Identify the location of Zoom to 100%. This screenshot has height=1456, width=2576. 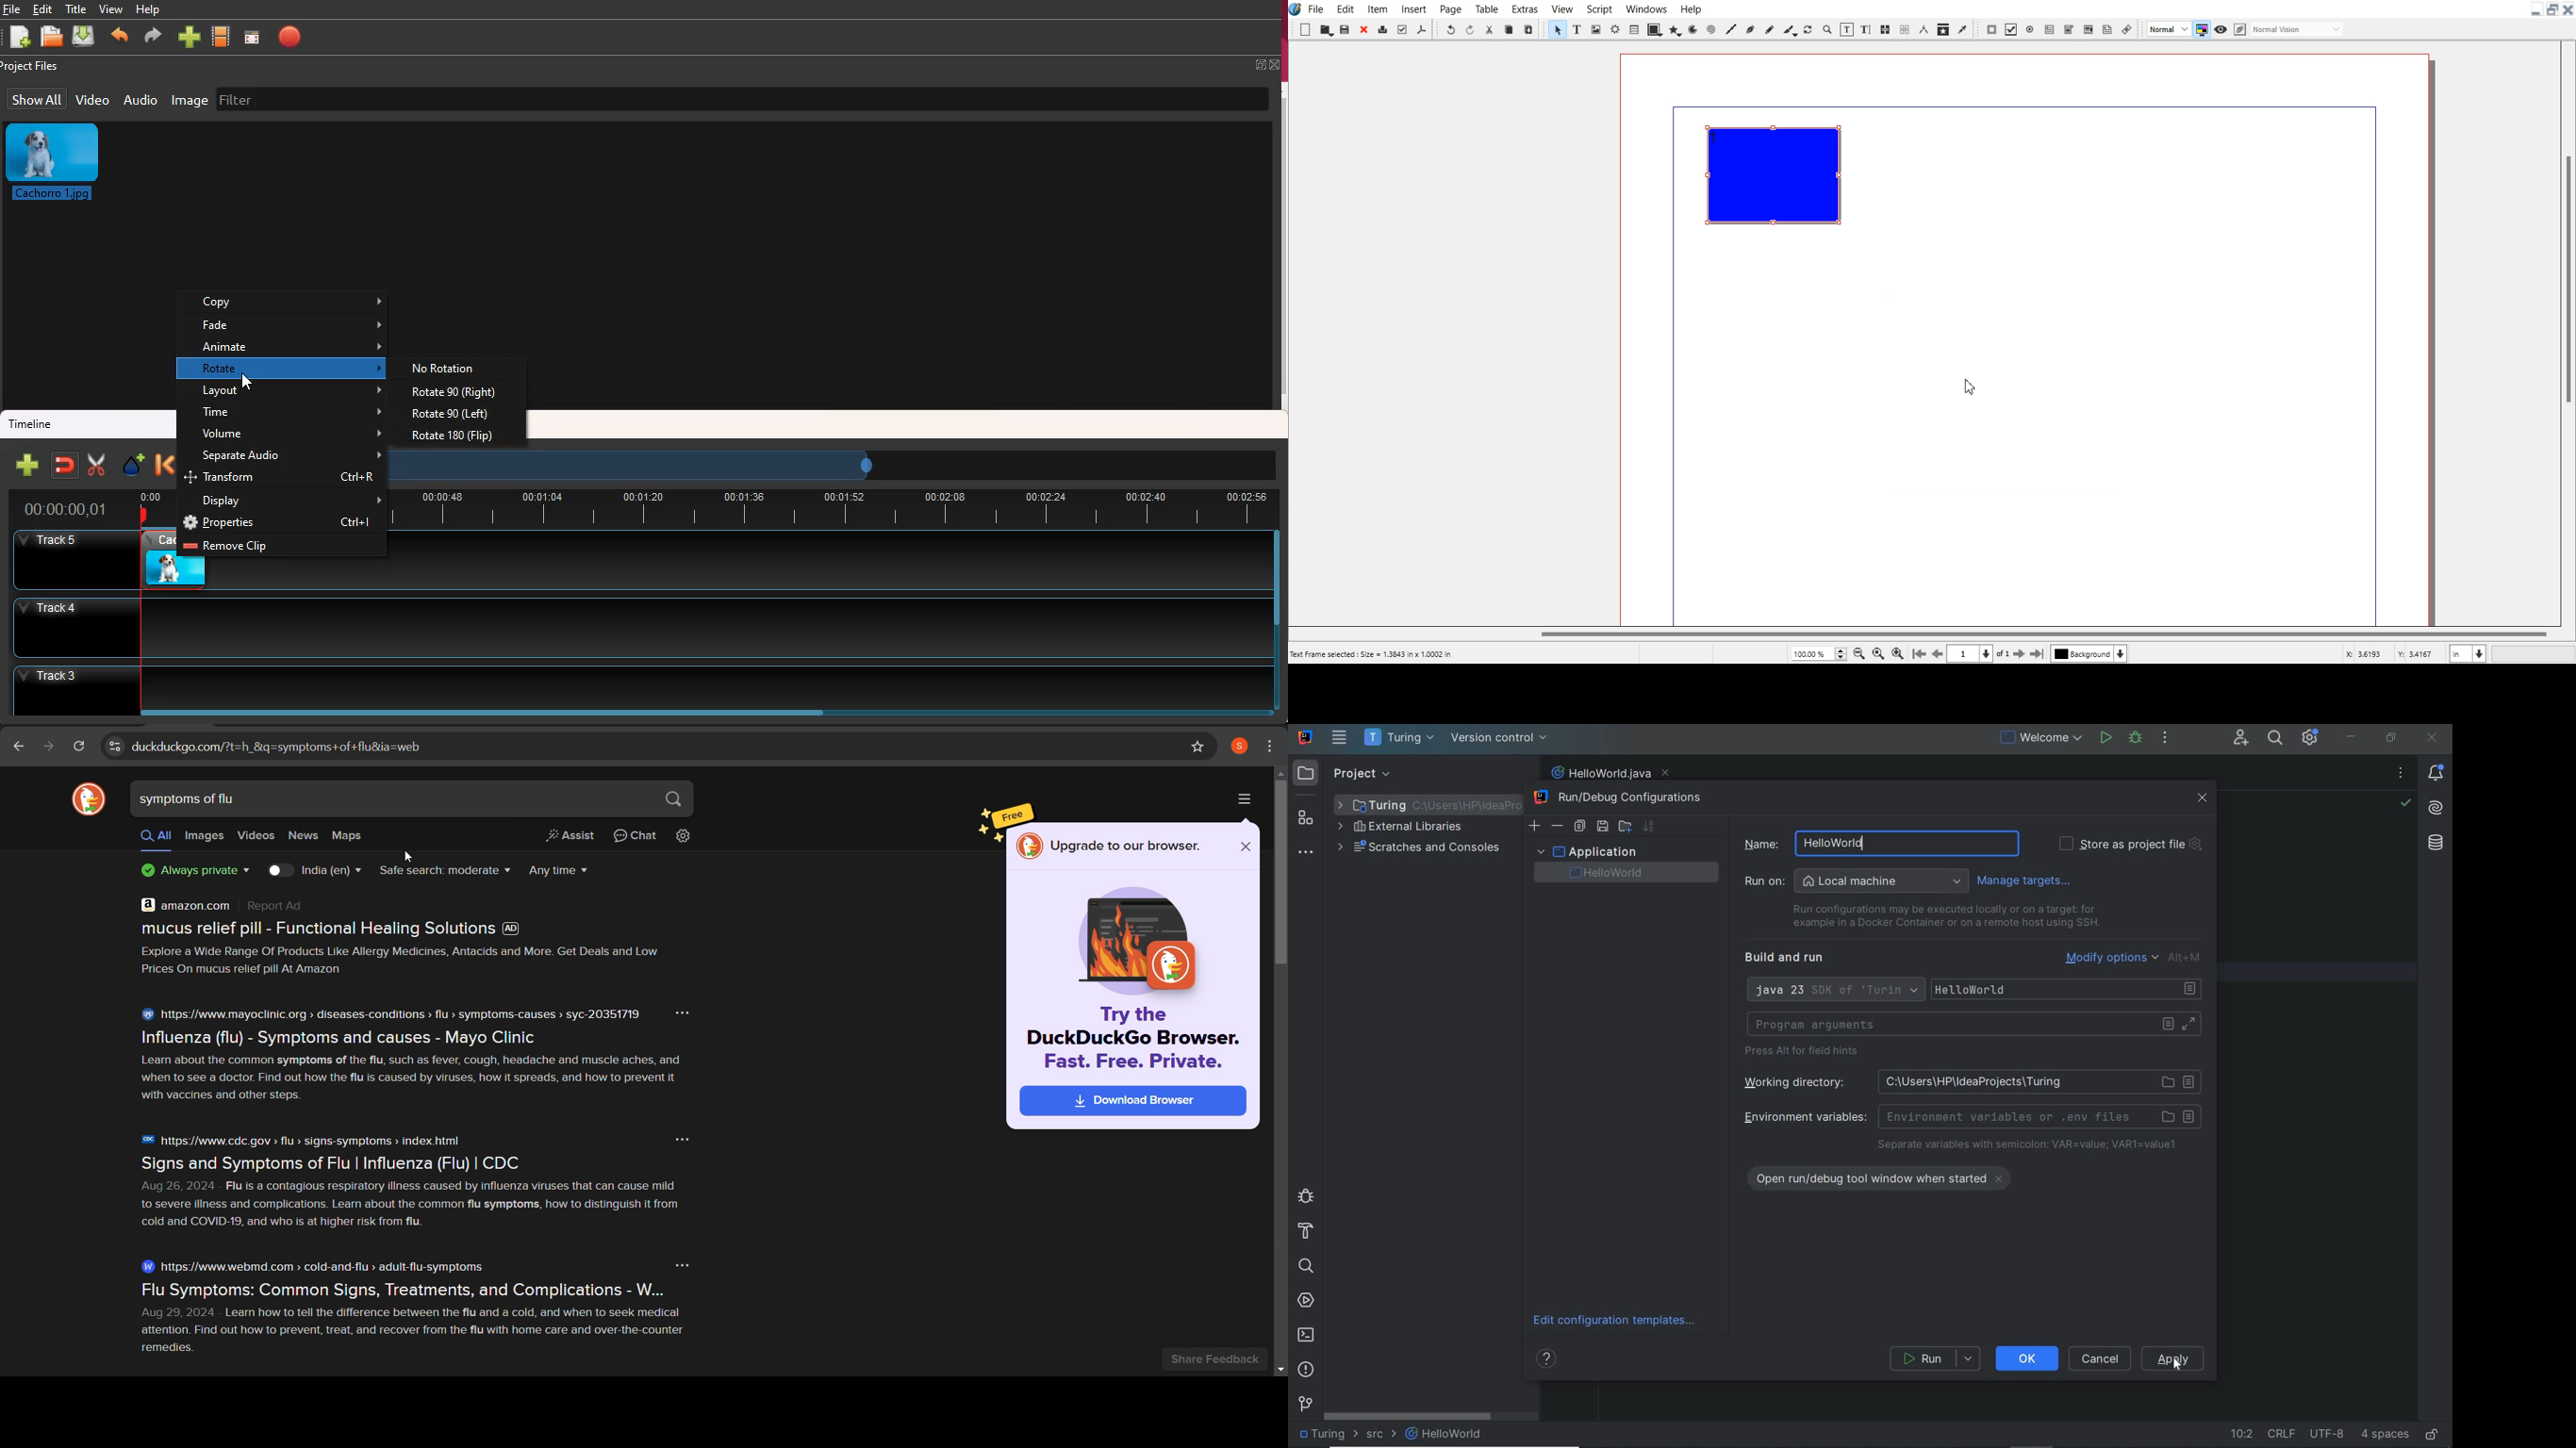
(1878, 653).